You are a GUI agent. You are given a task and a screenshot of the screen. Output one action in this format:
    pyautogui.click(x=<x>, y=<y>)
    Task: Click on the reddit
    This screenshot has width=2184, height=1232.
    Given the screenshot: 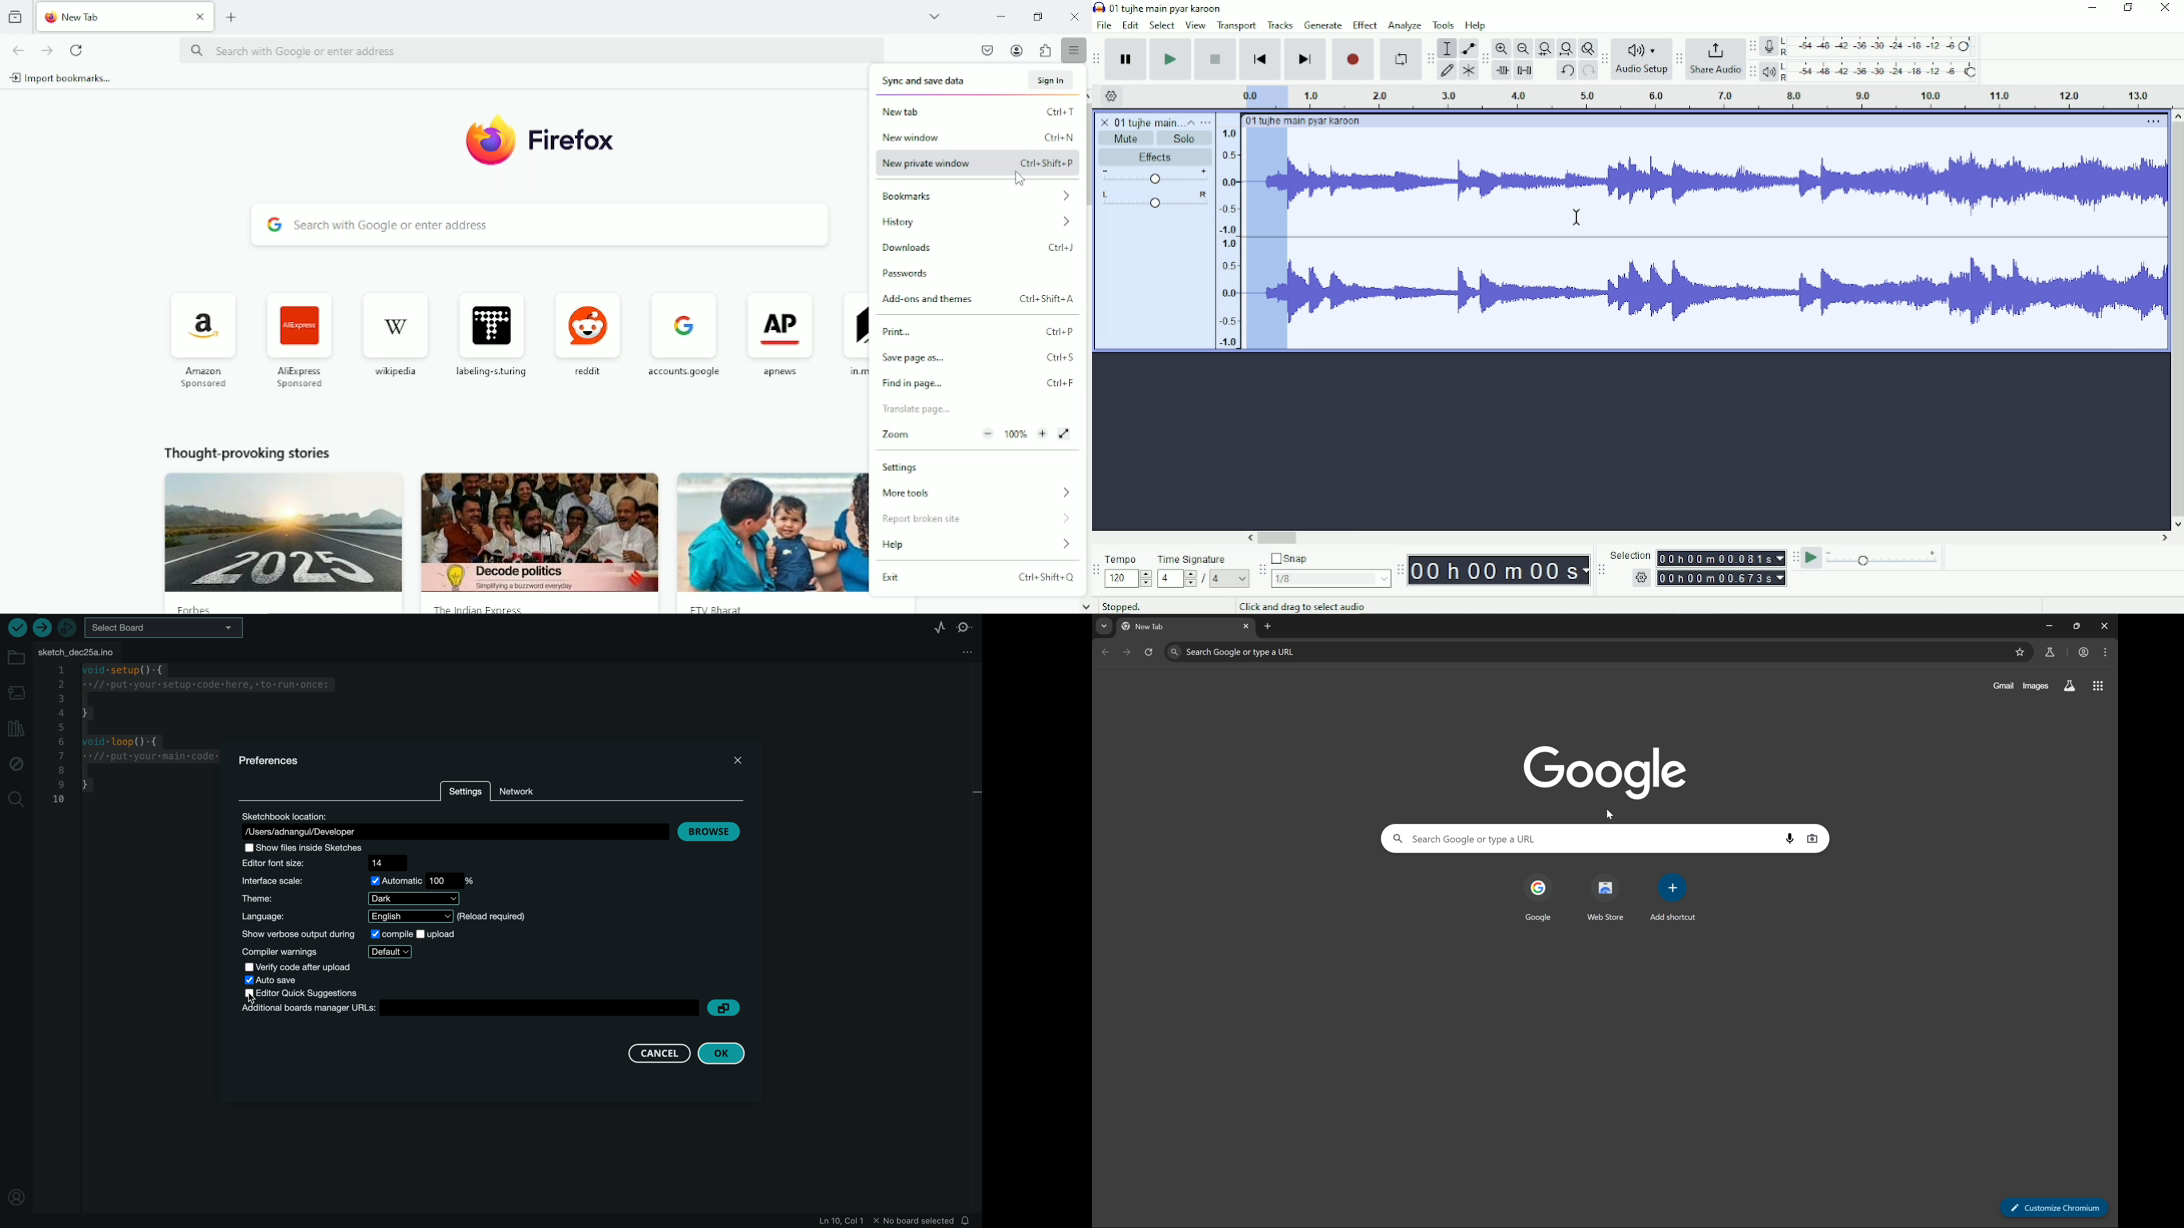 What is the action you would take?
    pyautogui.click(x=588, y=332)
    